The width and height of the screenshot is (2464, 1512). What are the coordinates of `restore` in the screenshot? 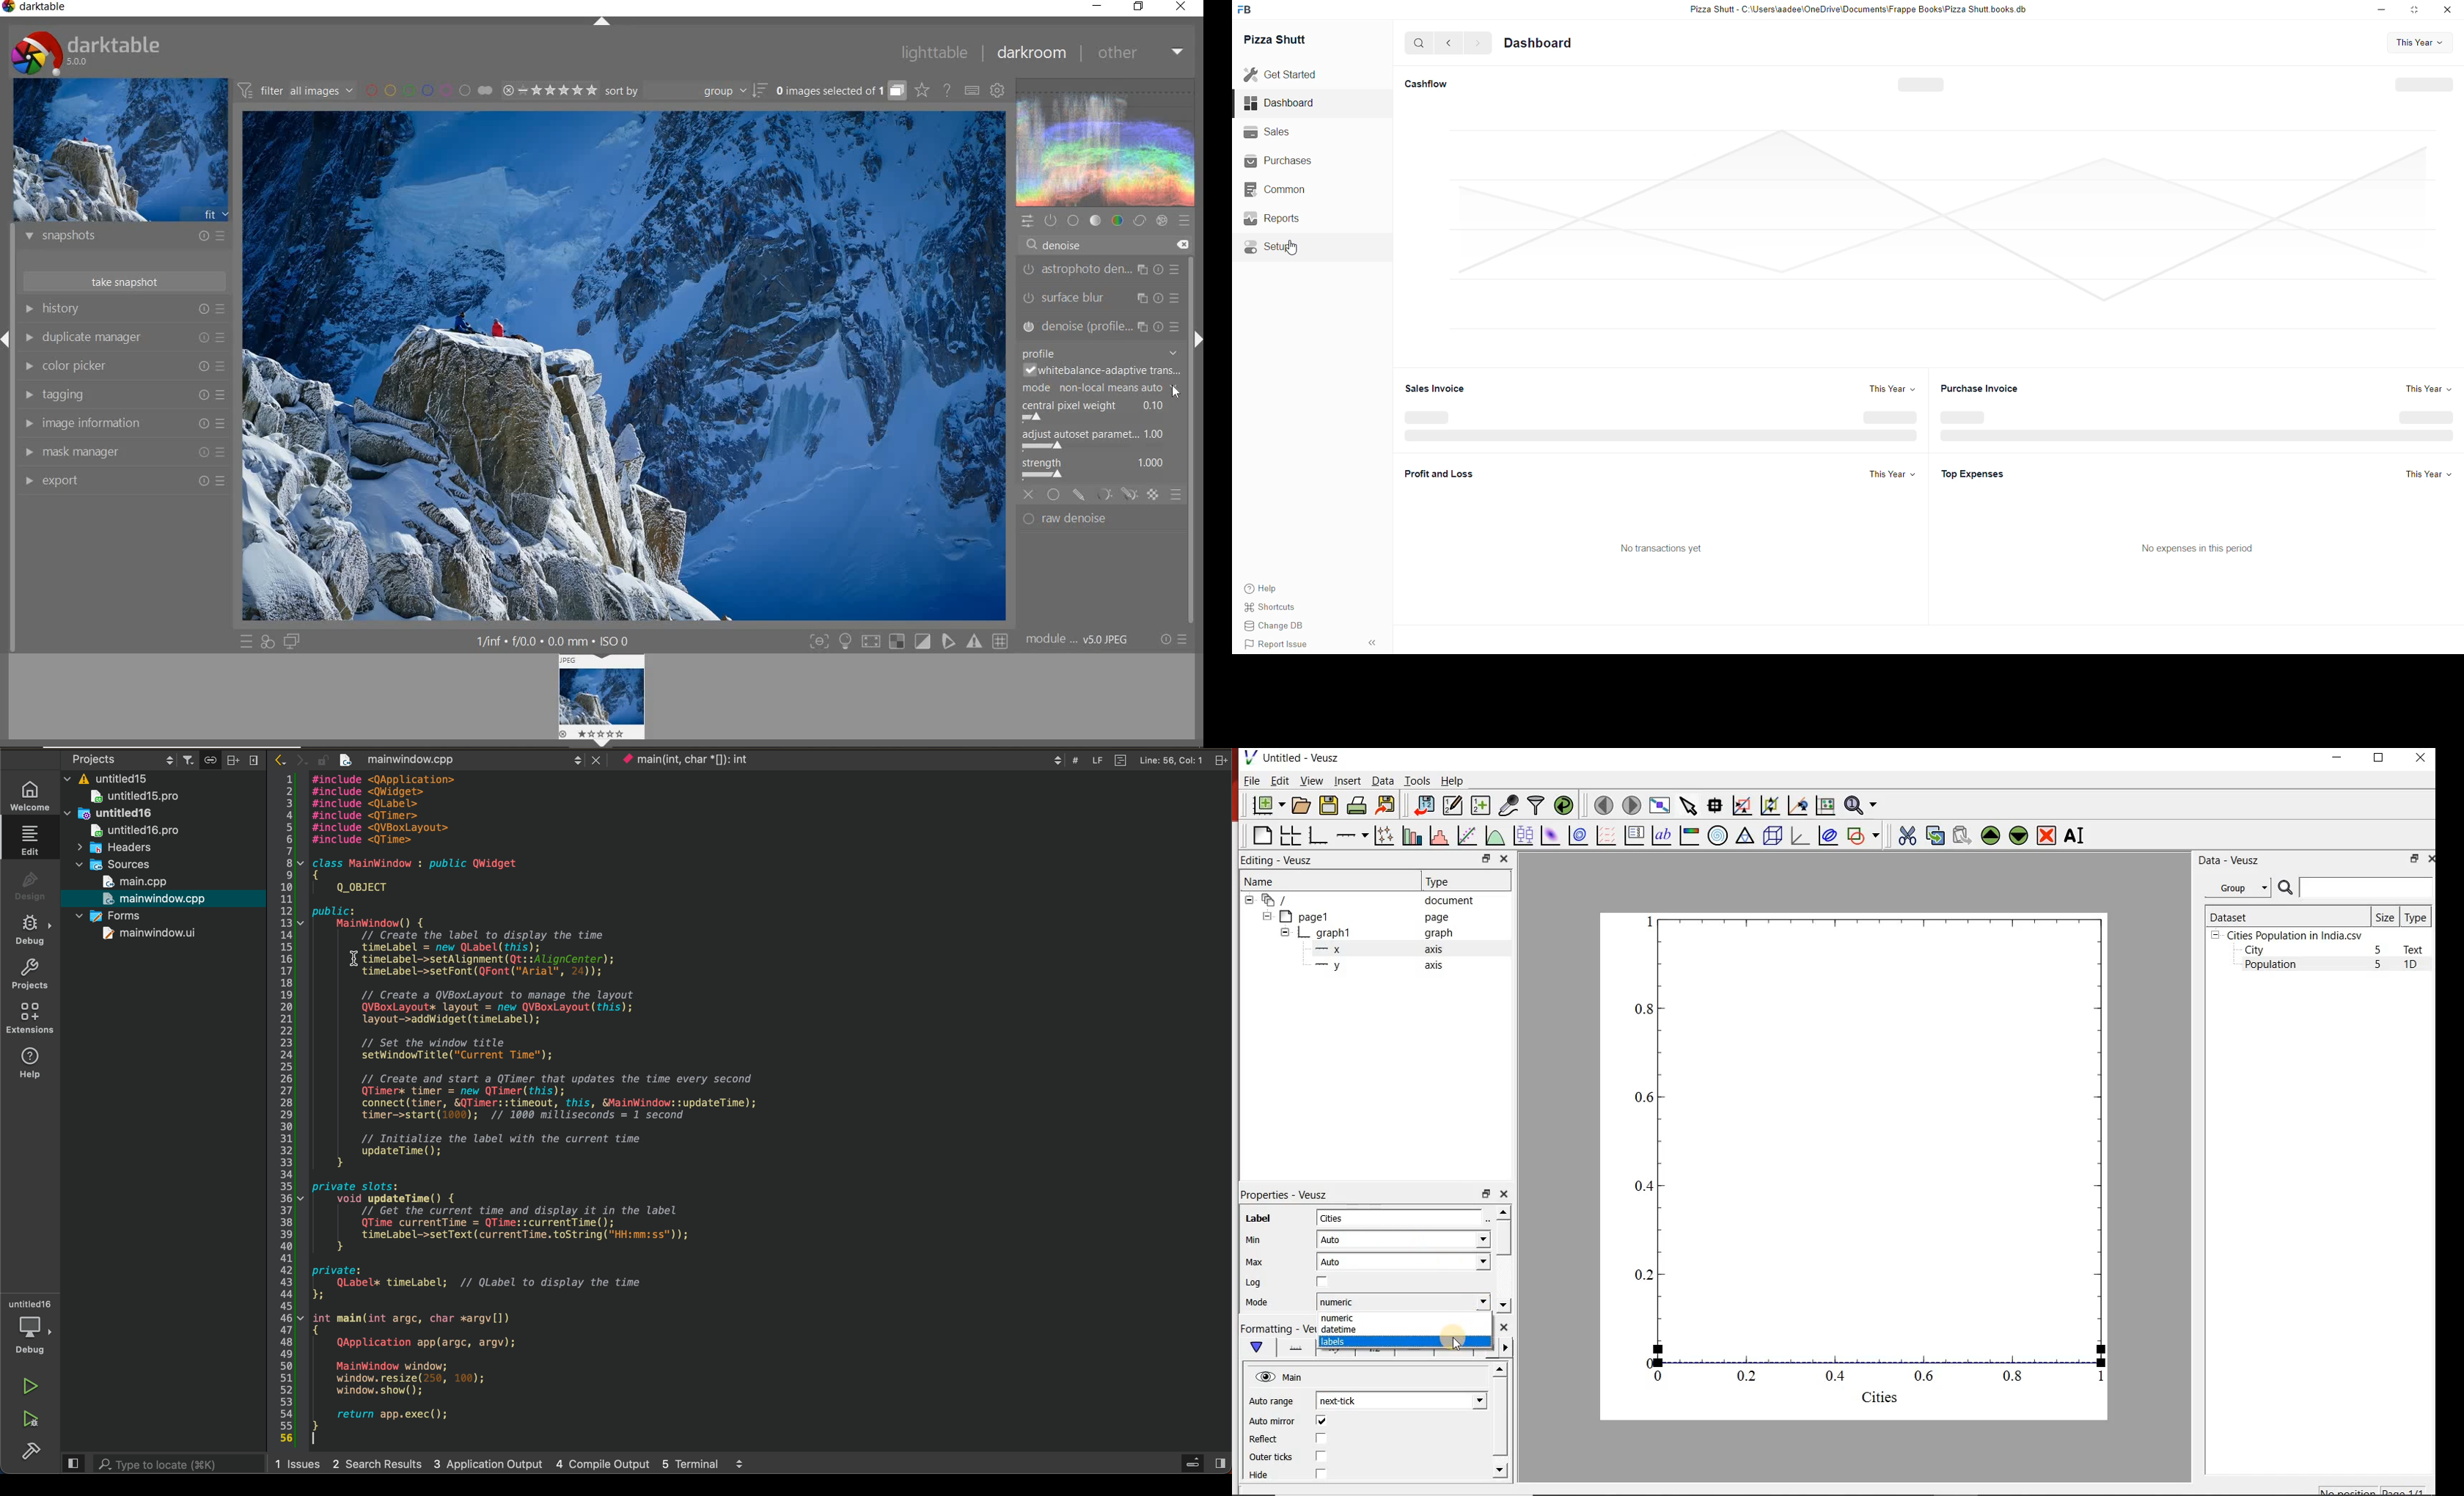 It's located at (1141, 8).